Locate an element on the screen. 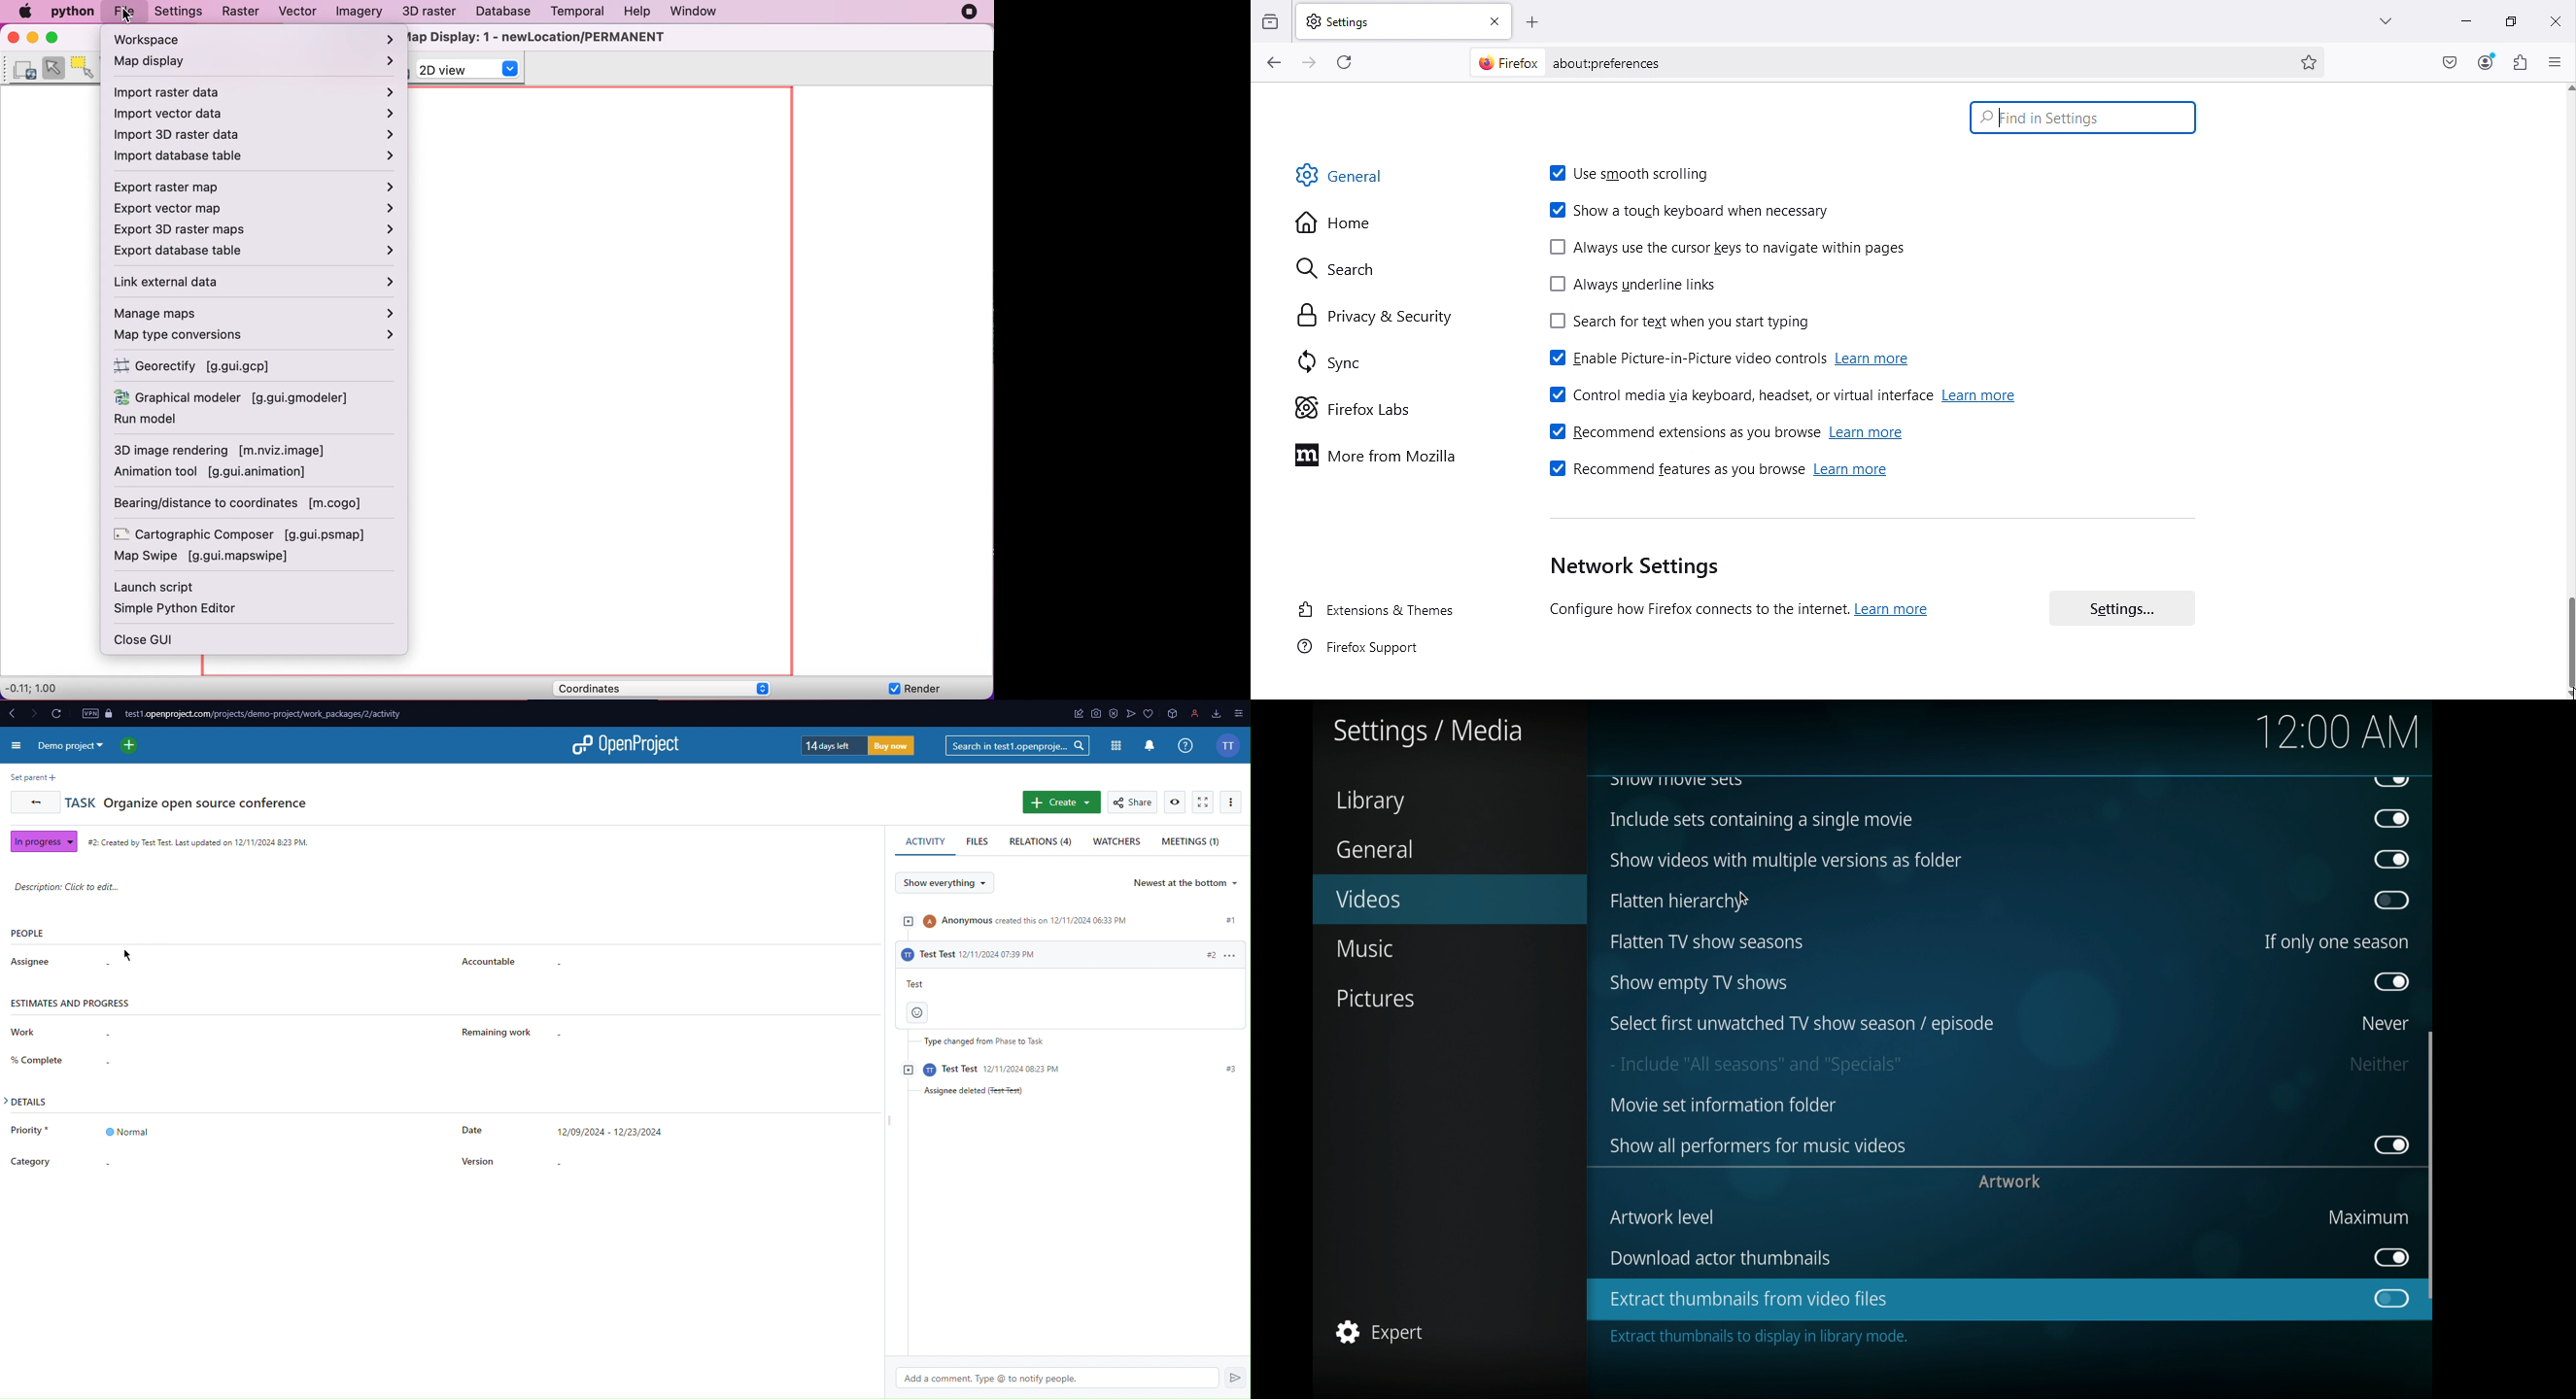  Show a touch keyboard when necessary is located at coordinates (1692, 212).